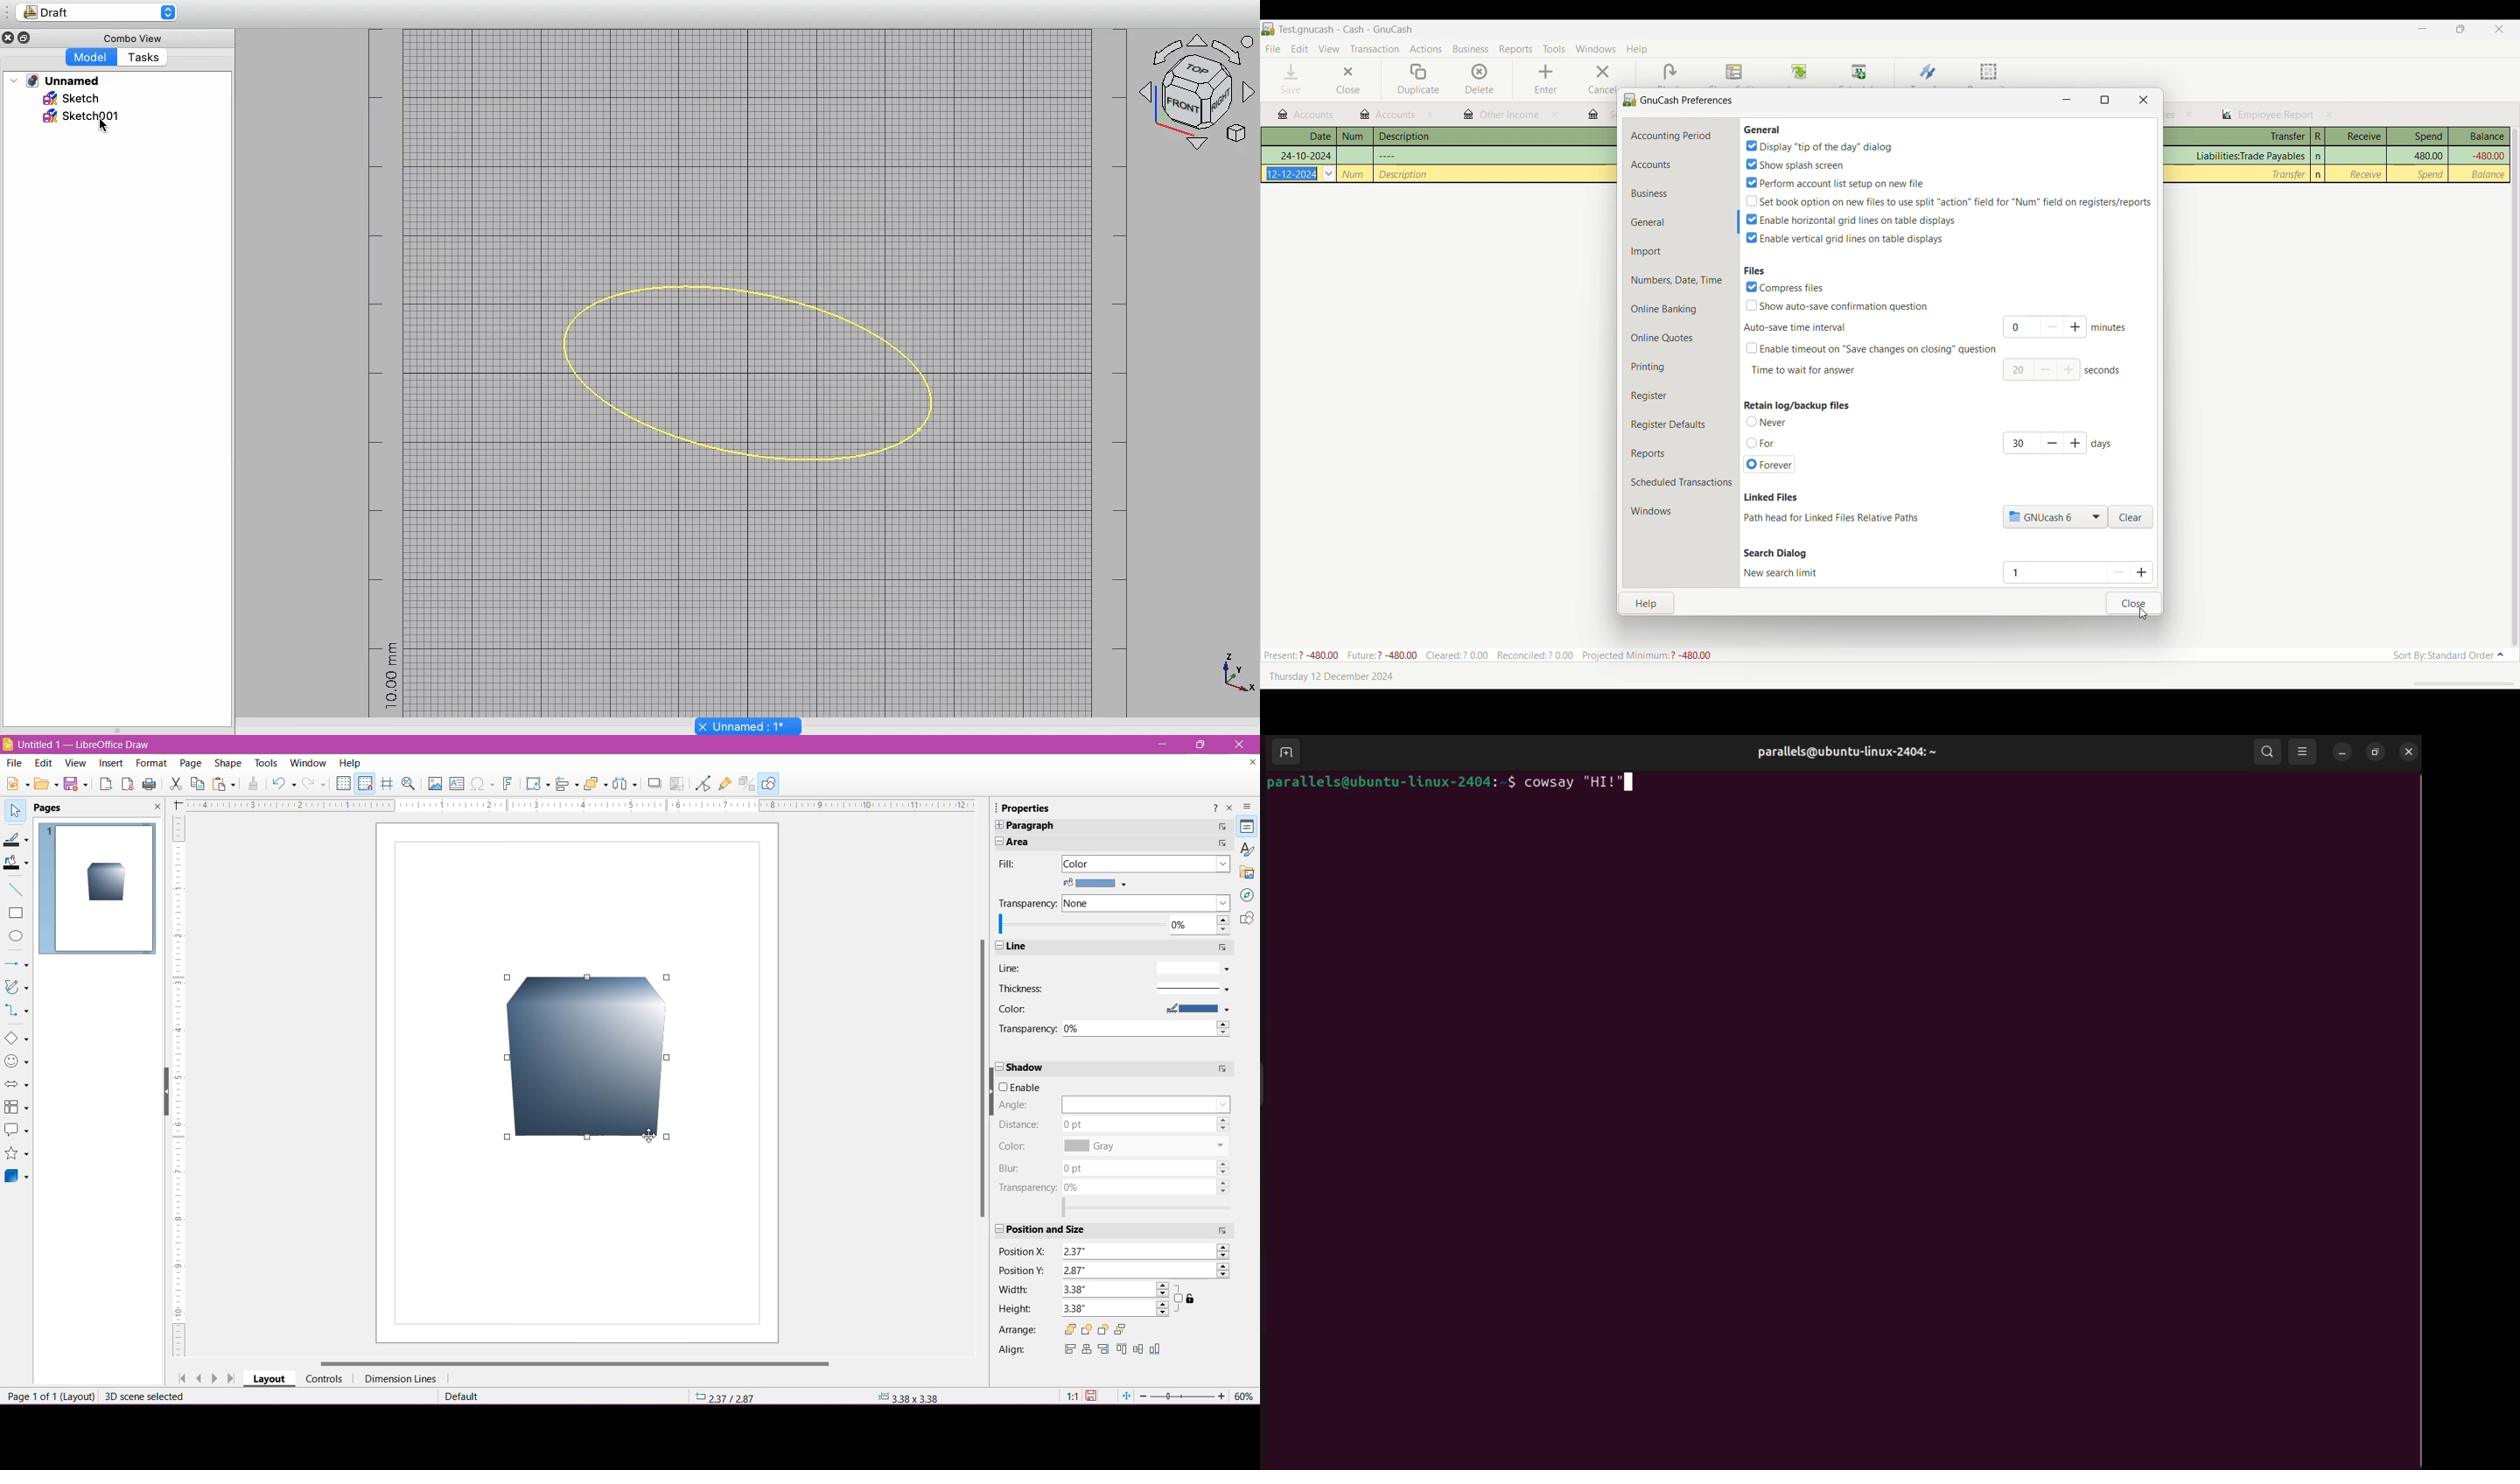 This screenshot has width=2520, height=1484. I want to click on Minimize, so click(2422, 28).